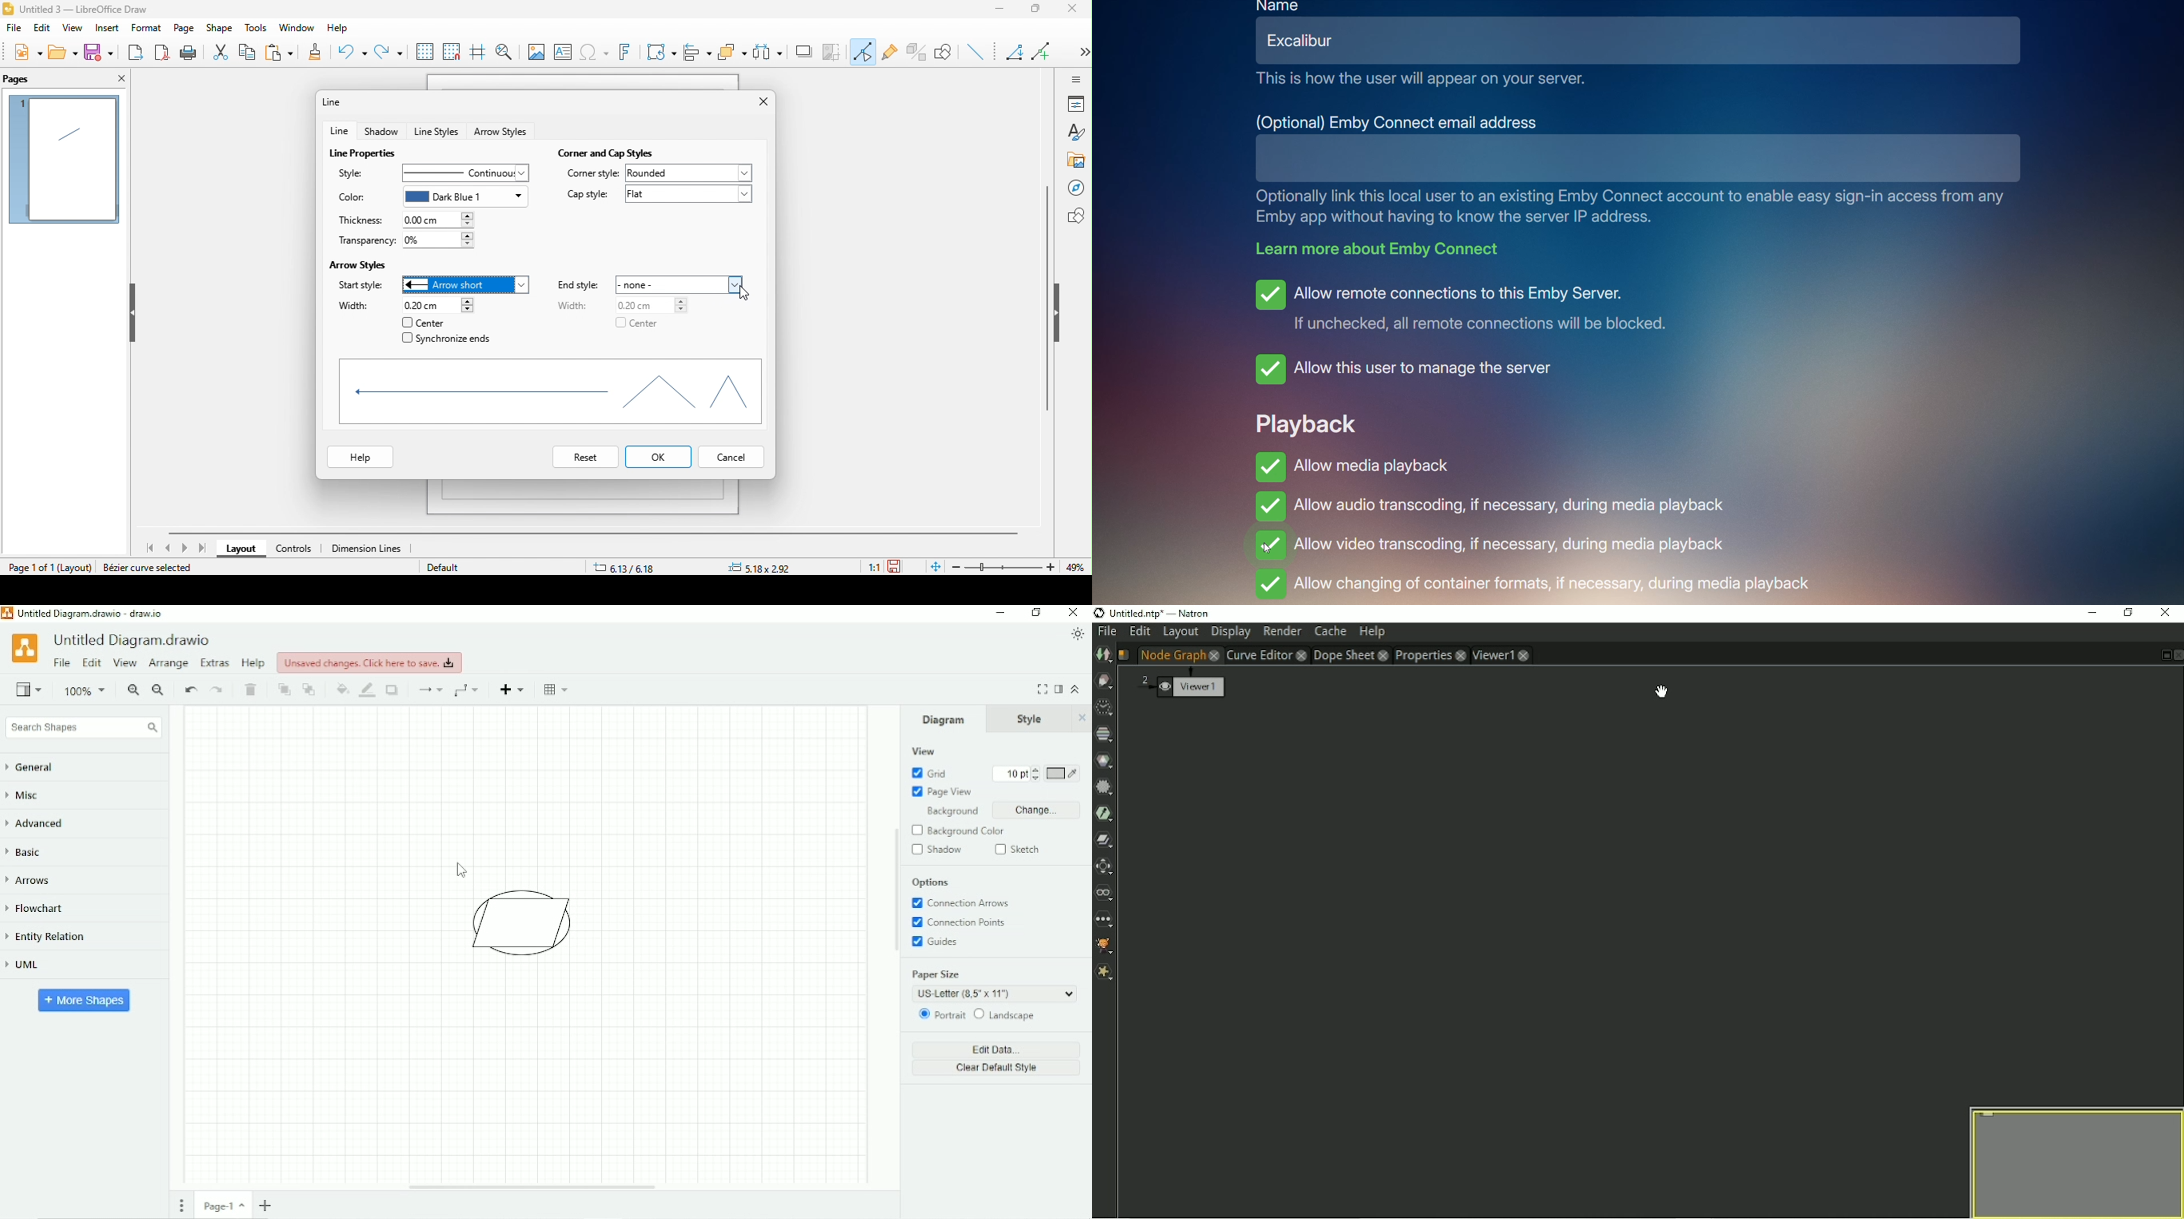 The width and height of the screenshot is (2184, 1232). I want to click on Close, so click(1074, 613).